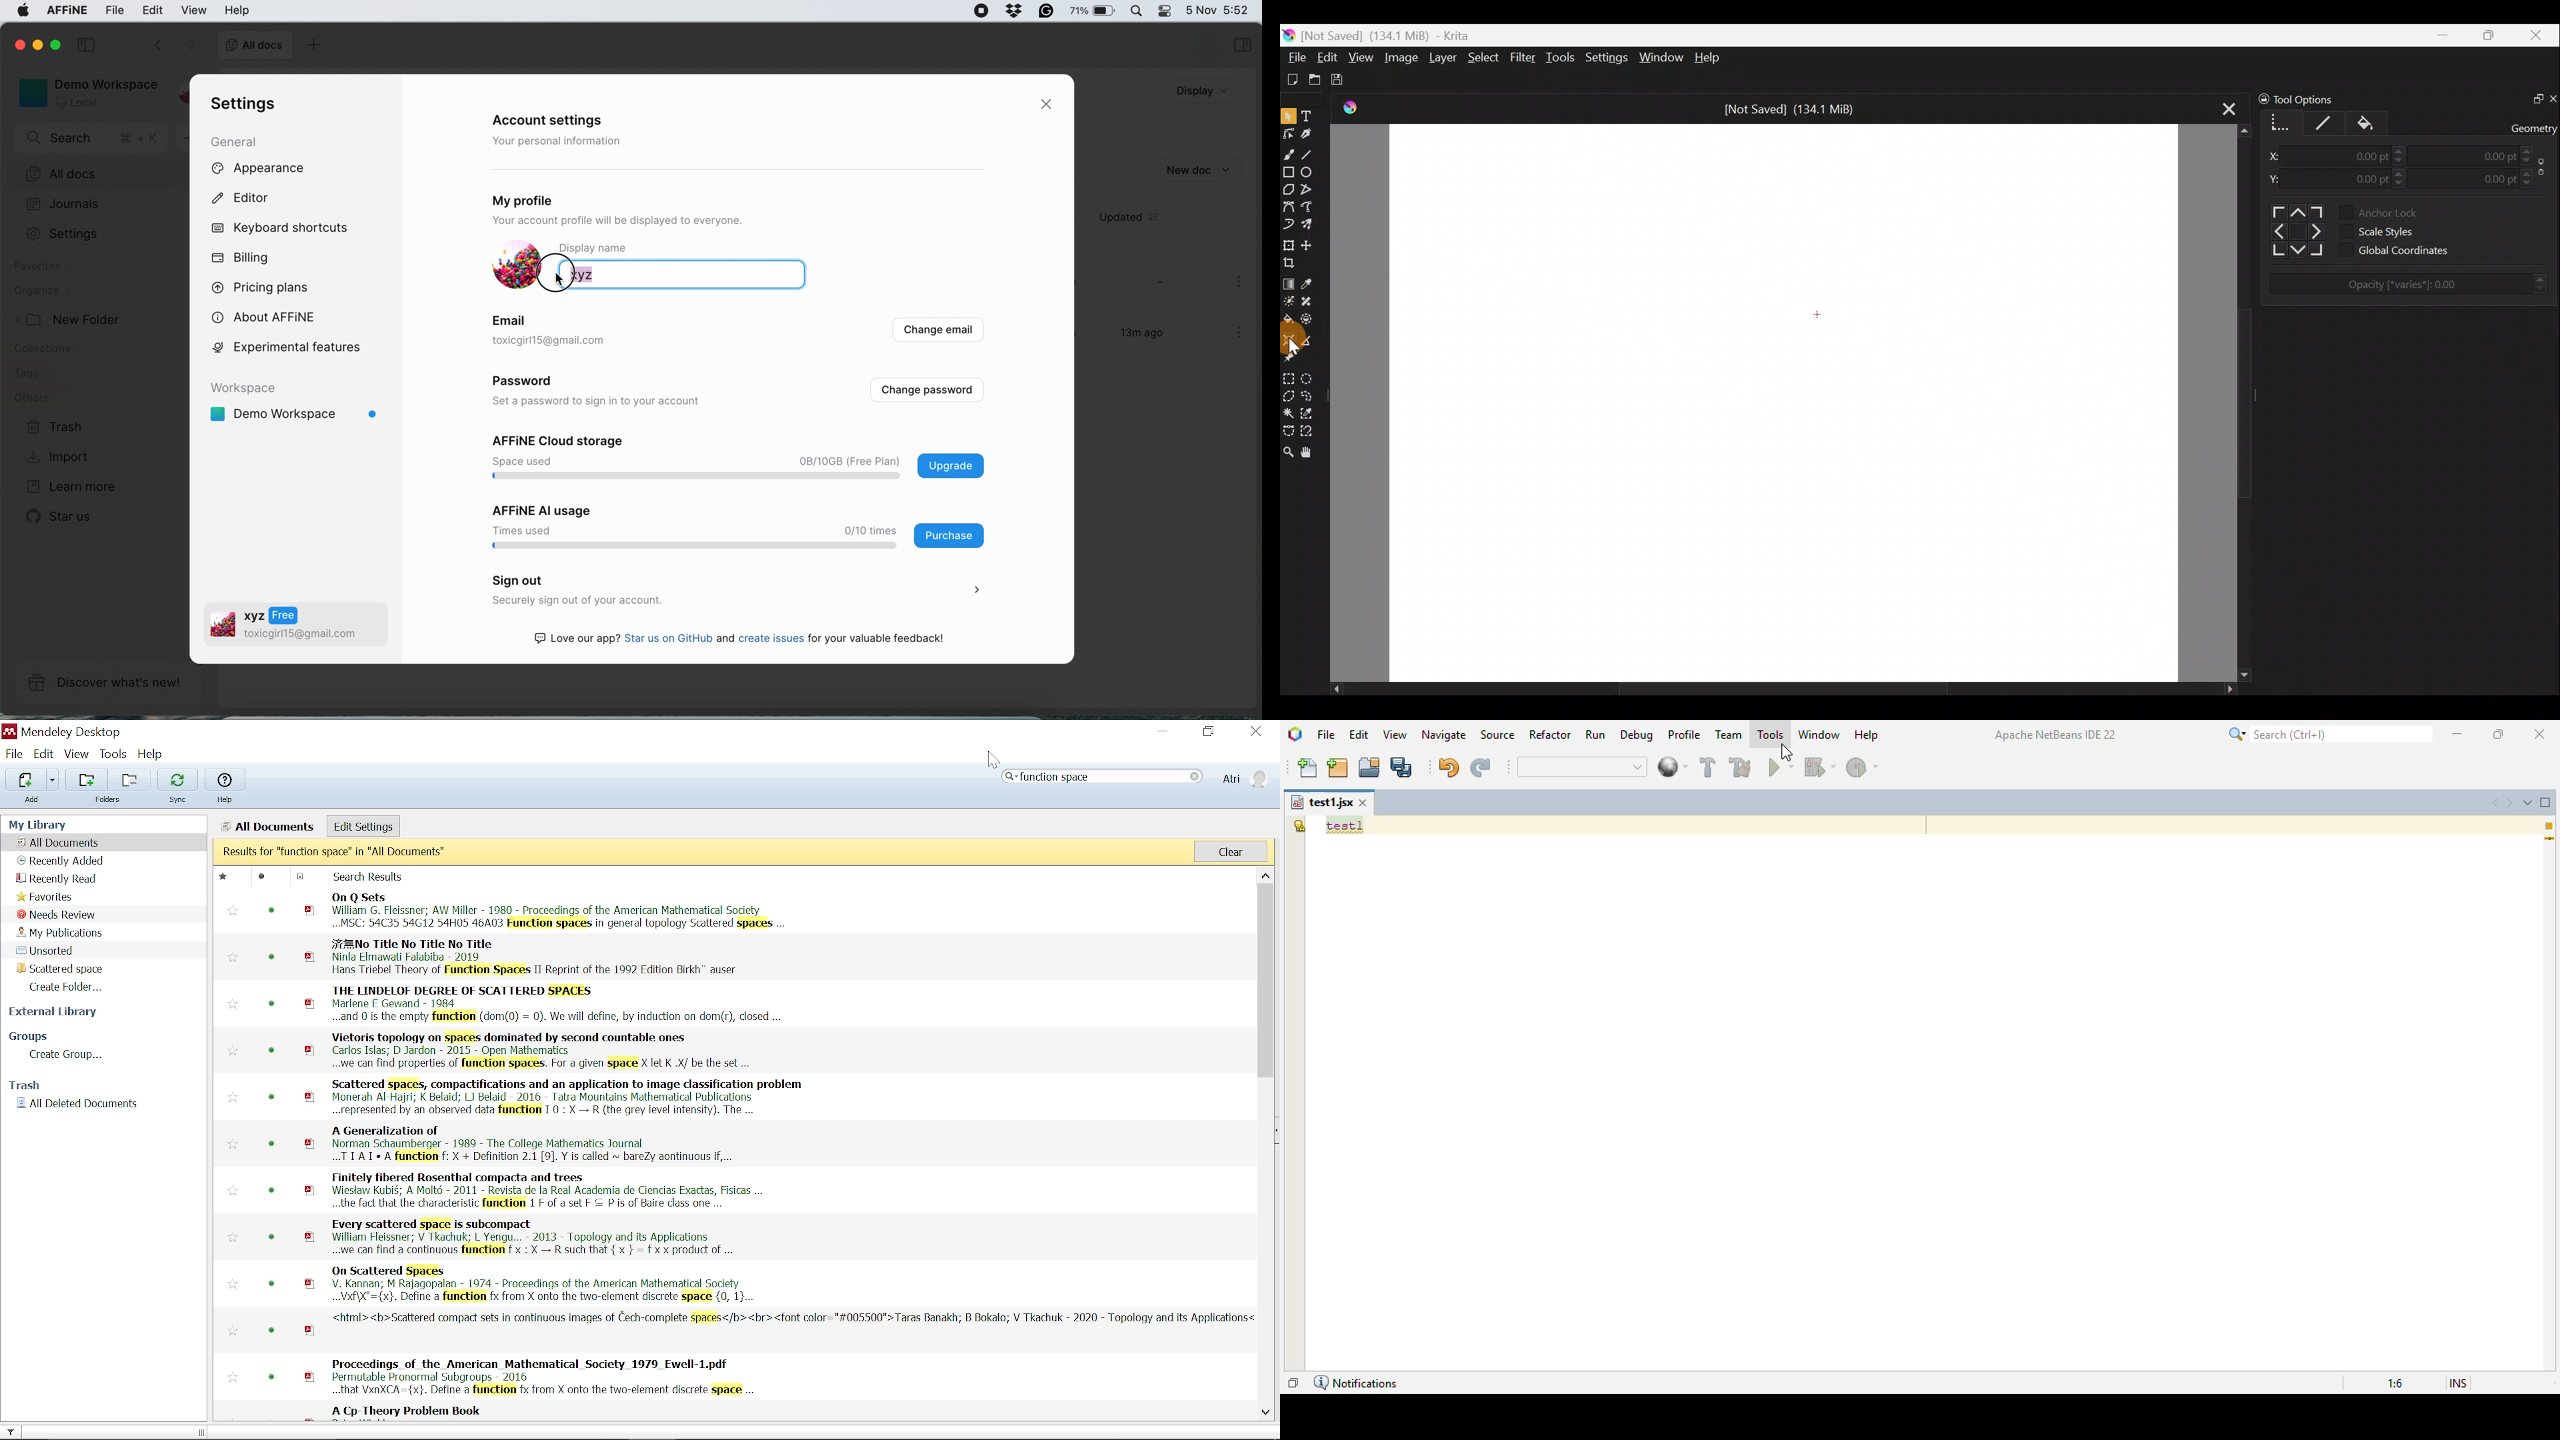 This screenshot has width=2576, height=1456. What do you see at coordinates (1289, 301) in the screenshot?
I see `Colorize mask tool` at bounding box center [1289, 301].